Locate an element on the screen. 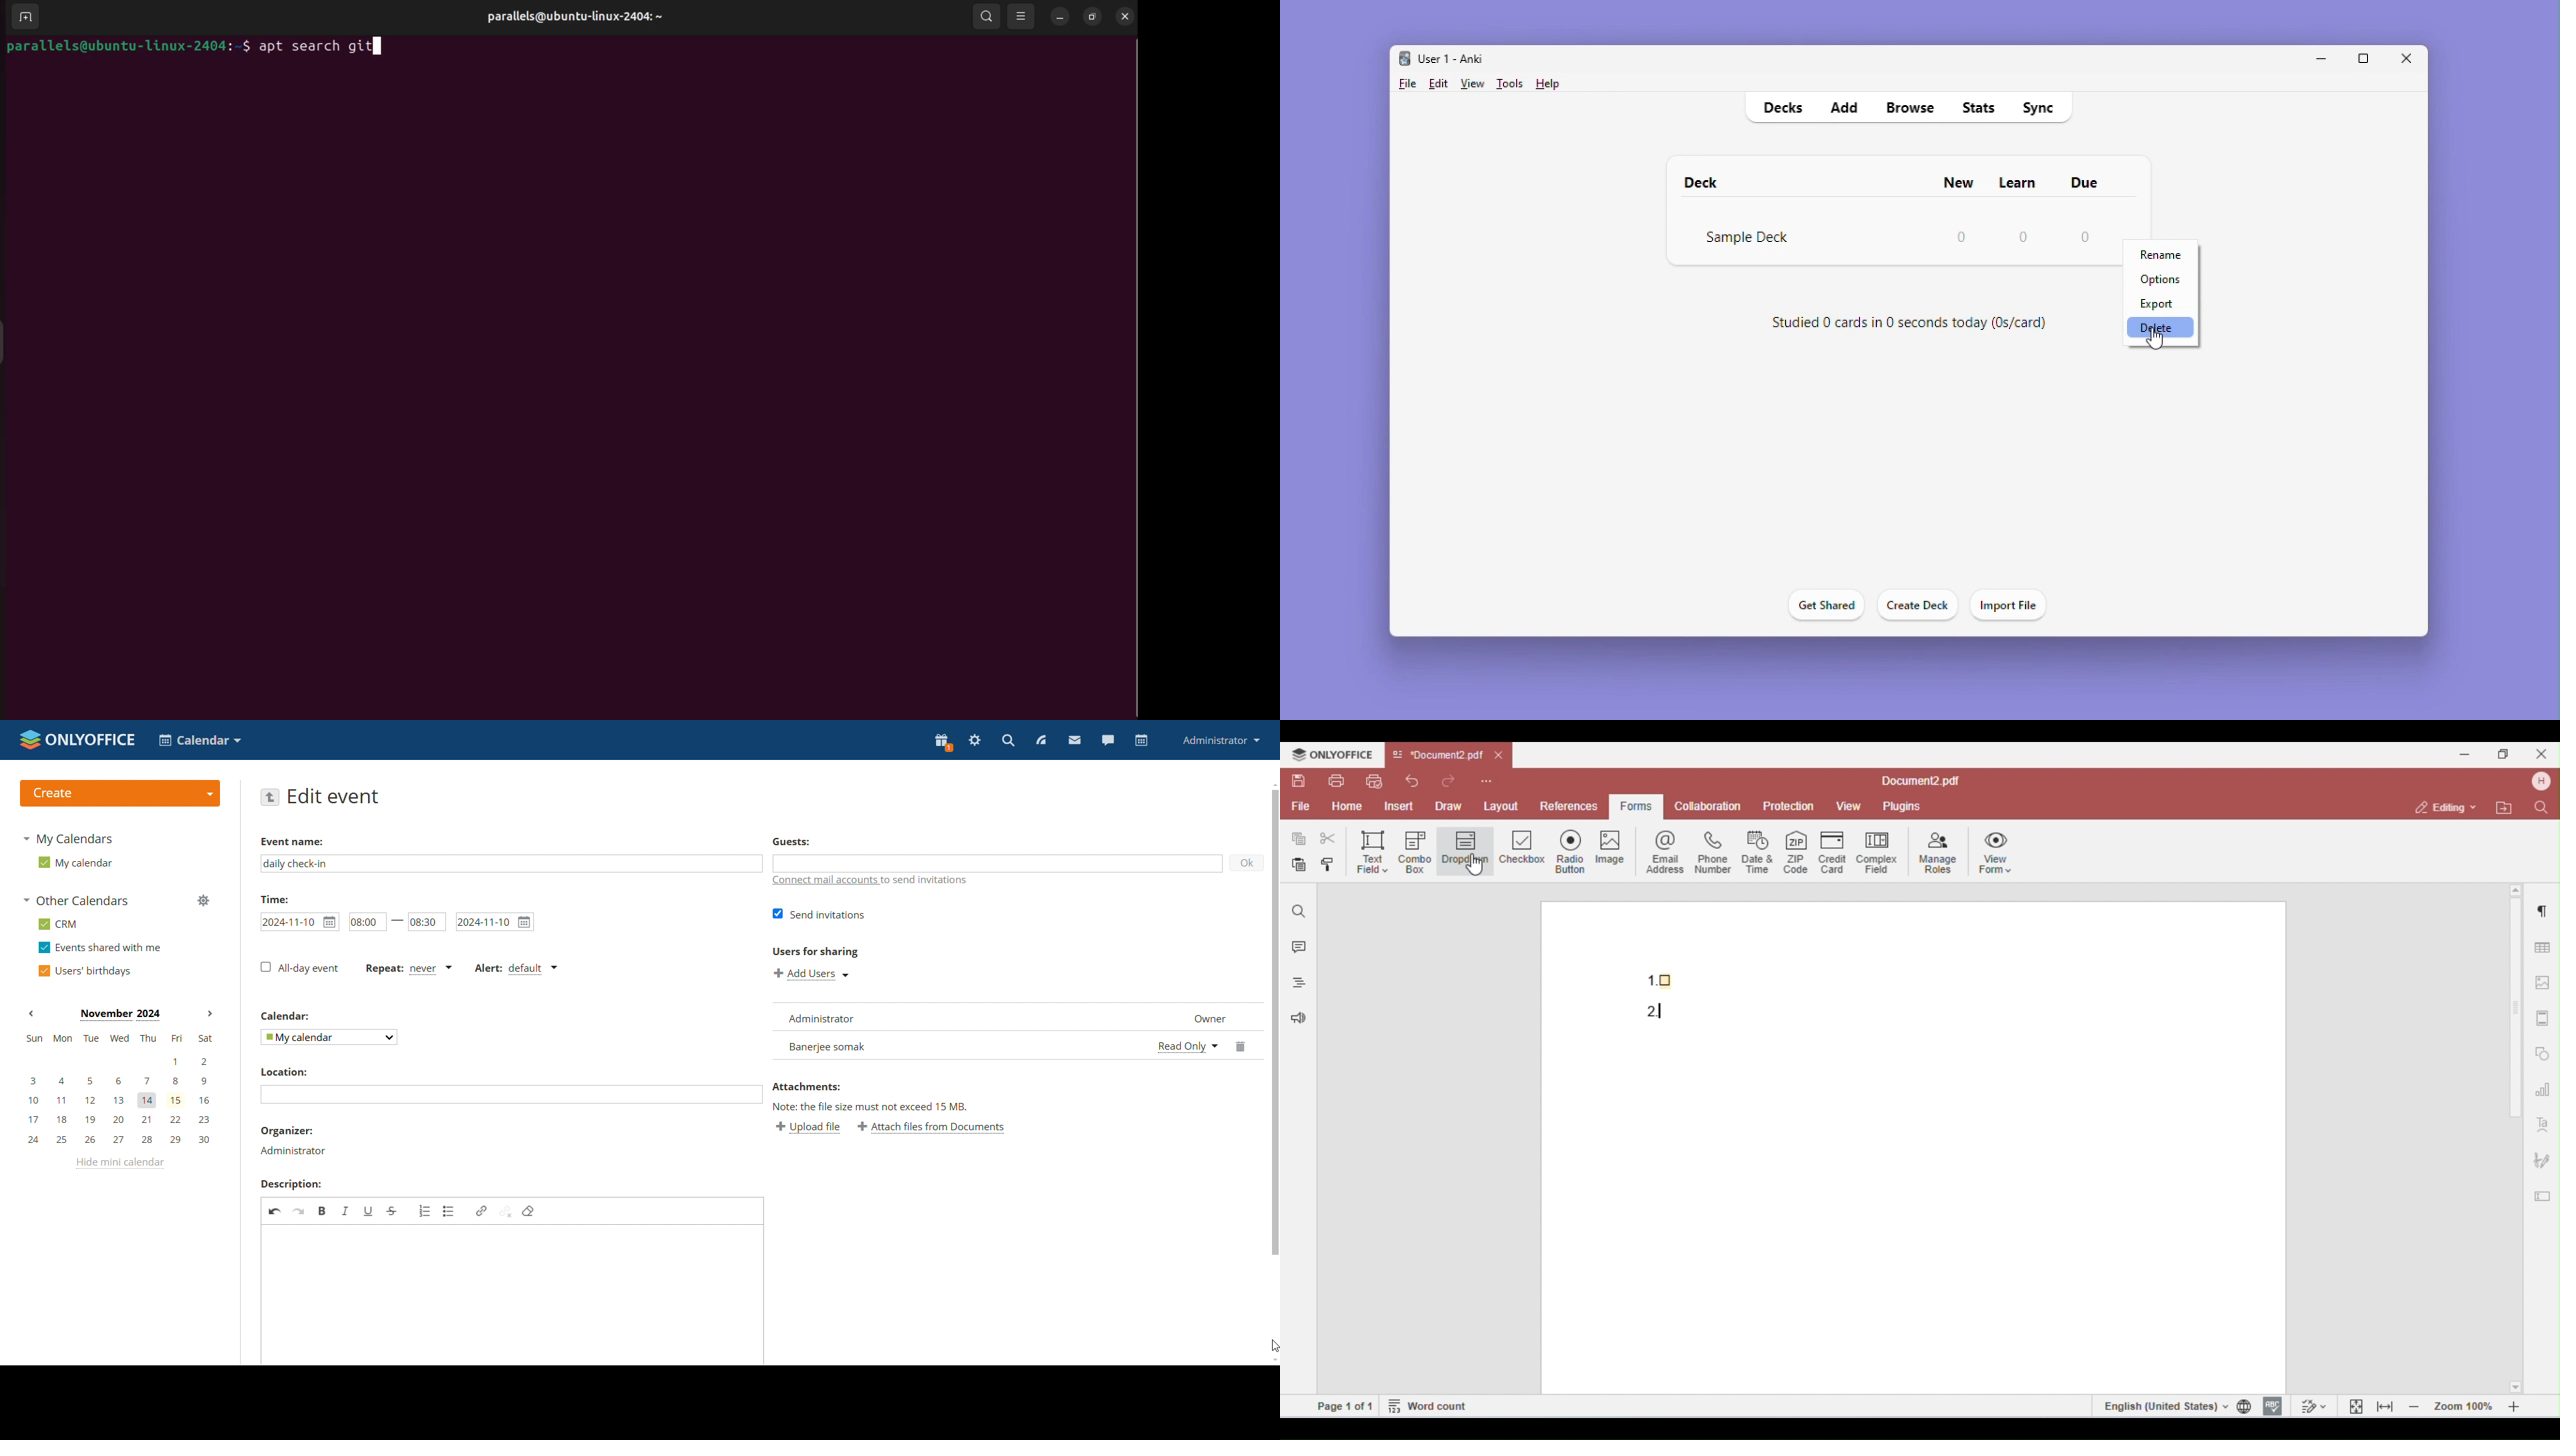 Image resolution: width=2576 pixels, height=1456 pixels. Minimise is located at coordinates (2322, 58).